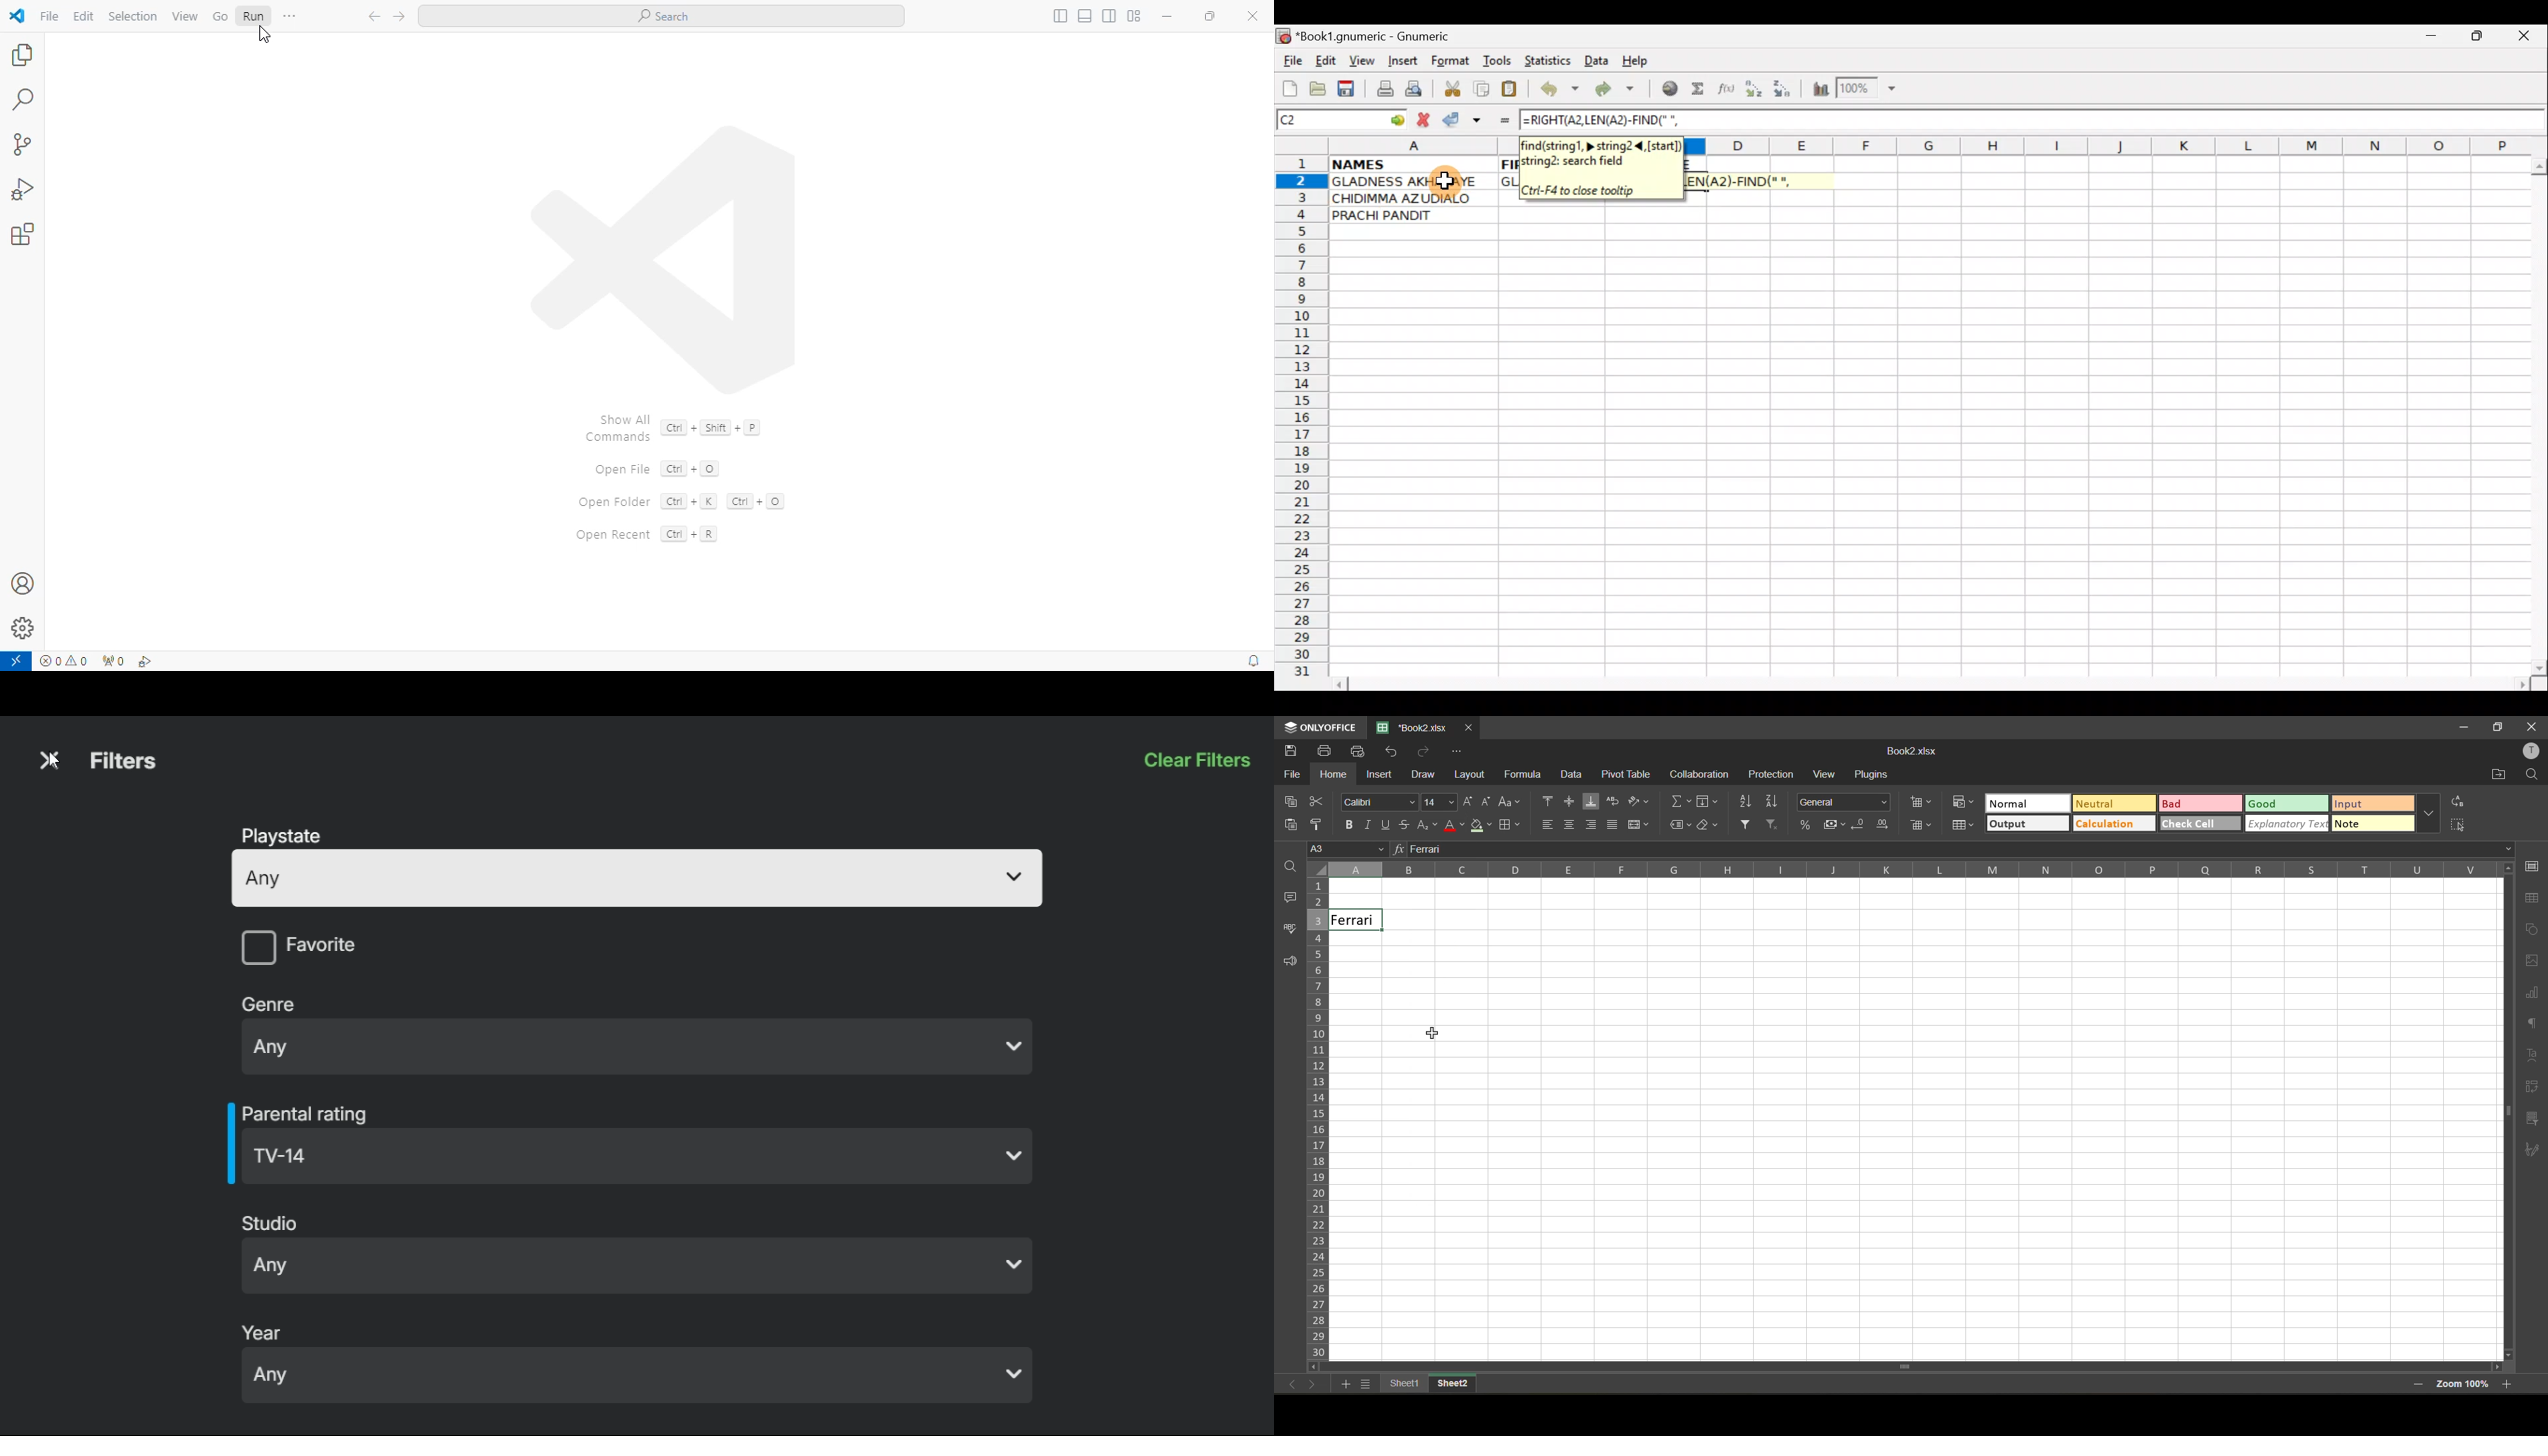 The width and height of the screenshot is (2548, 1456). Describe the element at coordinates (1551, 60) in the screenshot. I see `Statistics` at that location.